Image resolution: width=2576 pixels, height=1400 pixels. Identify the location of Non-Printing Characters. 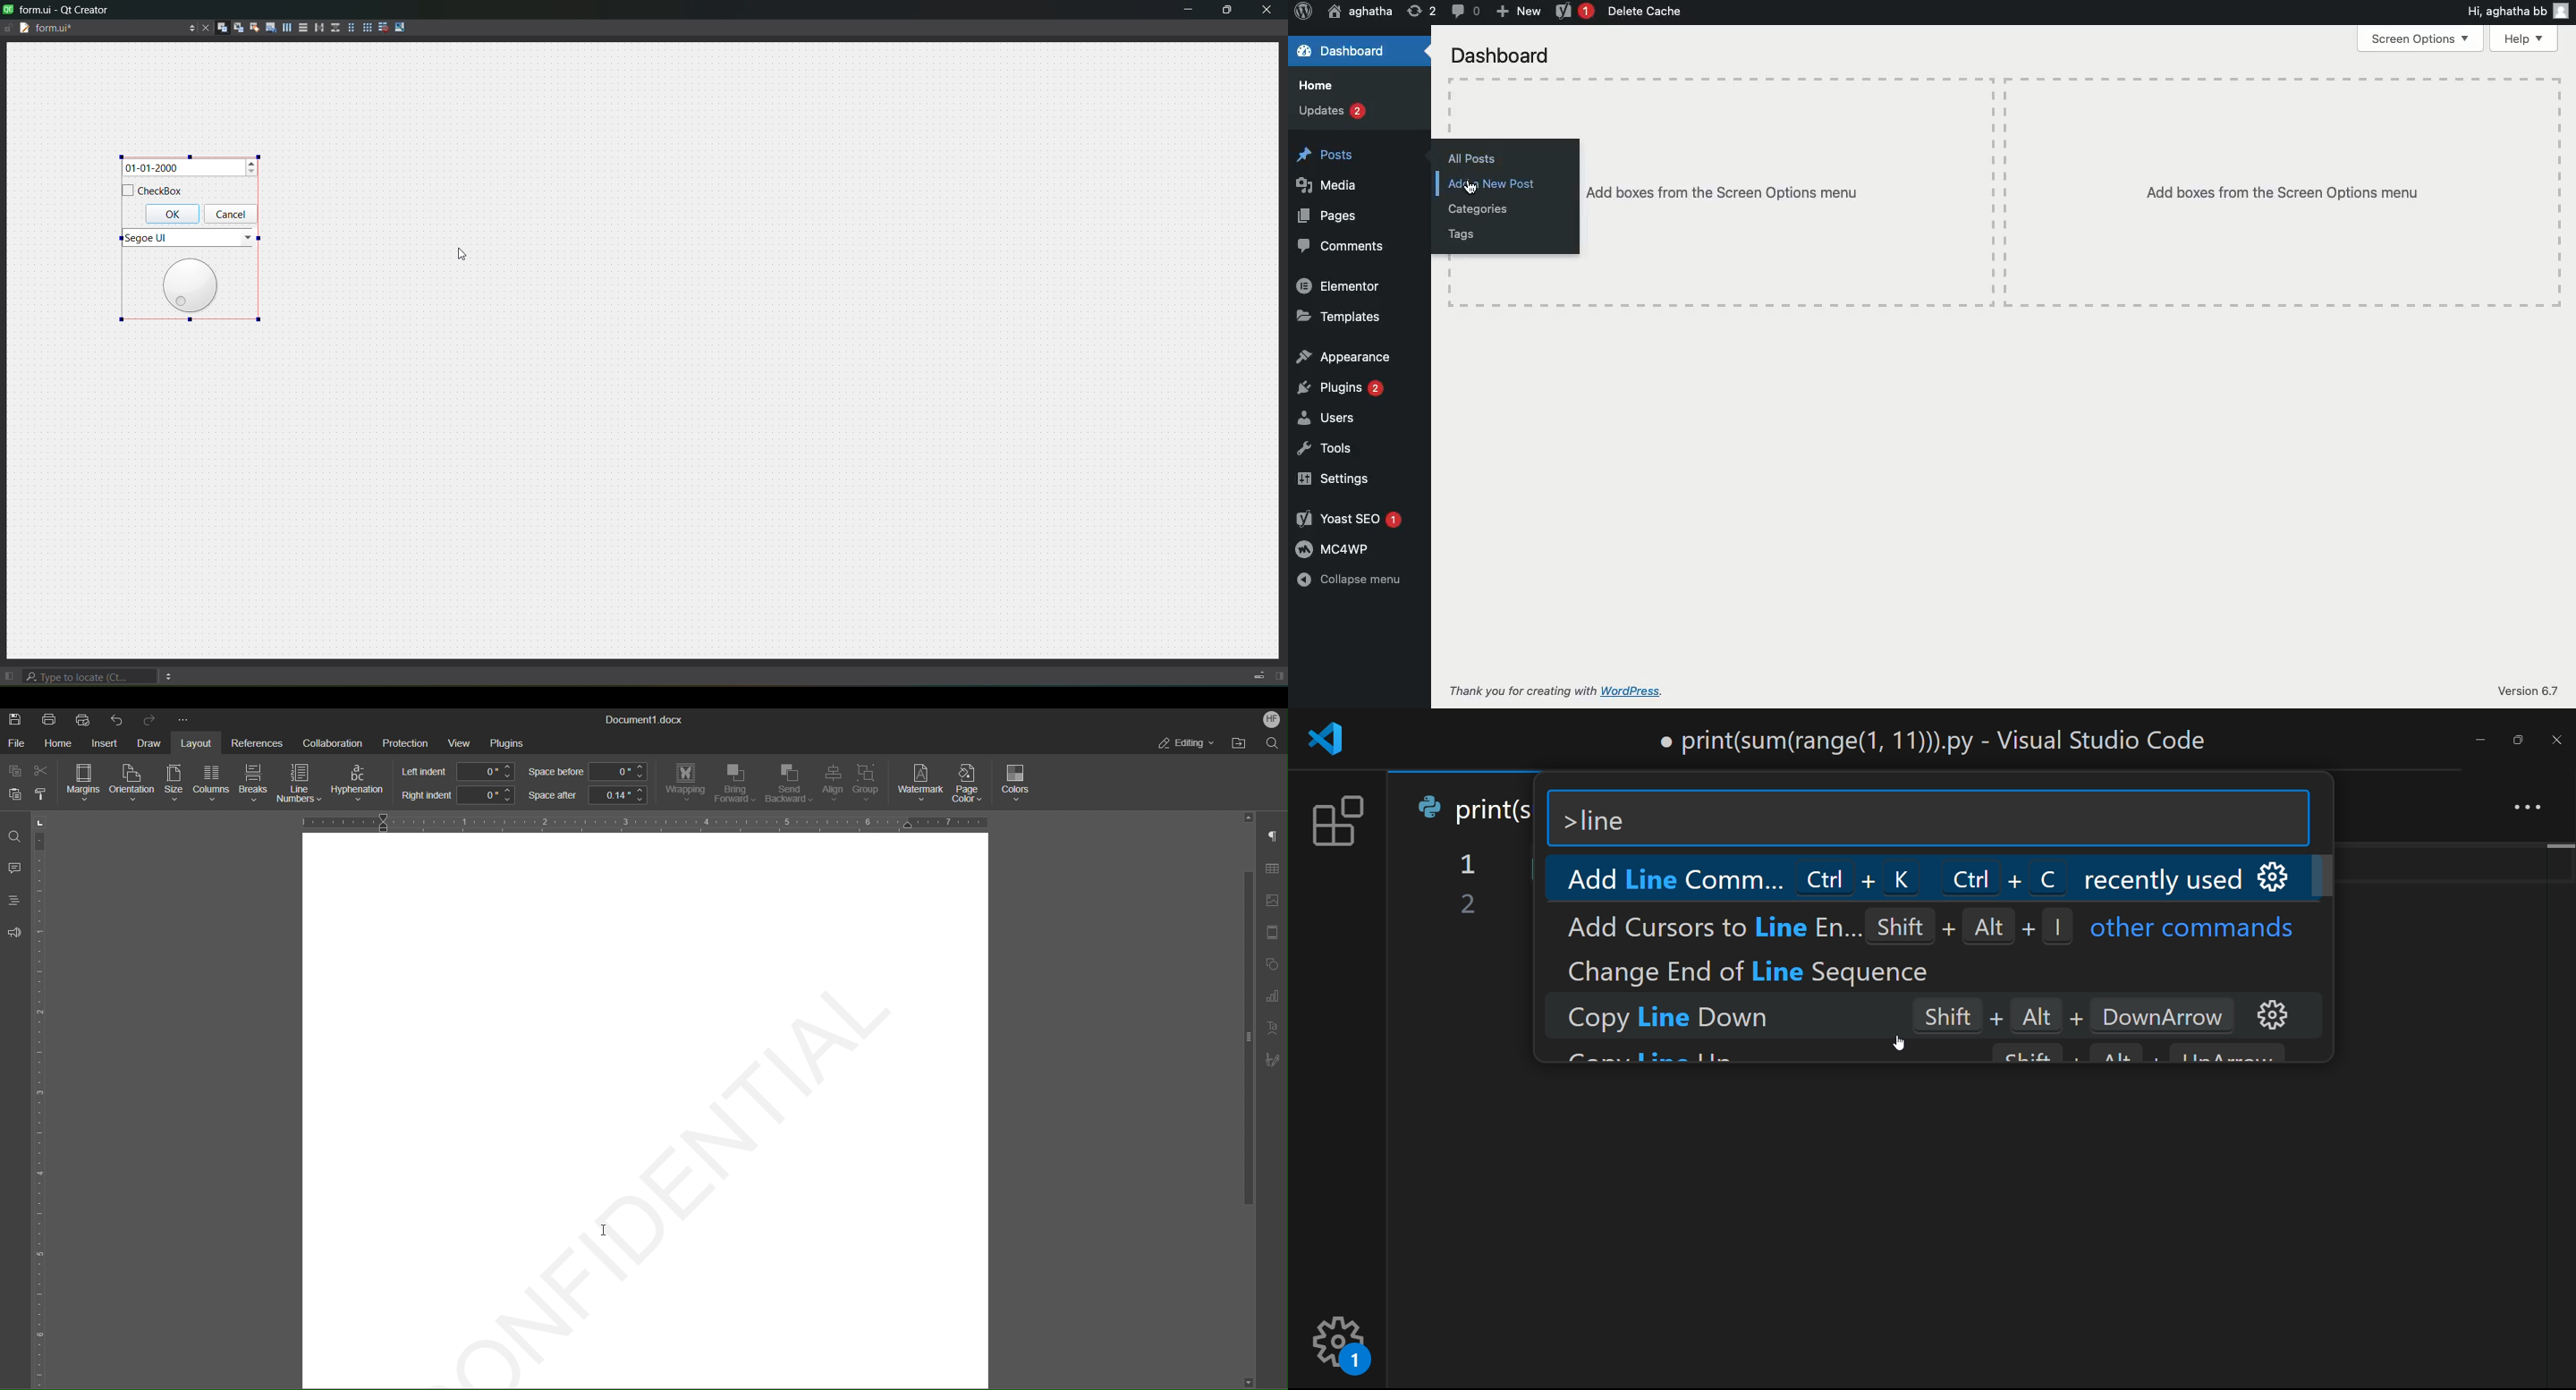
(1273, 837).